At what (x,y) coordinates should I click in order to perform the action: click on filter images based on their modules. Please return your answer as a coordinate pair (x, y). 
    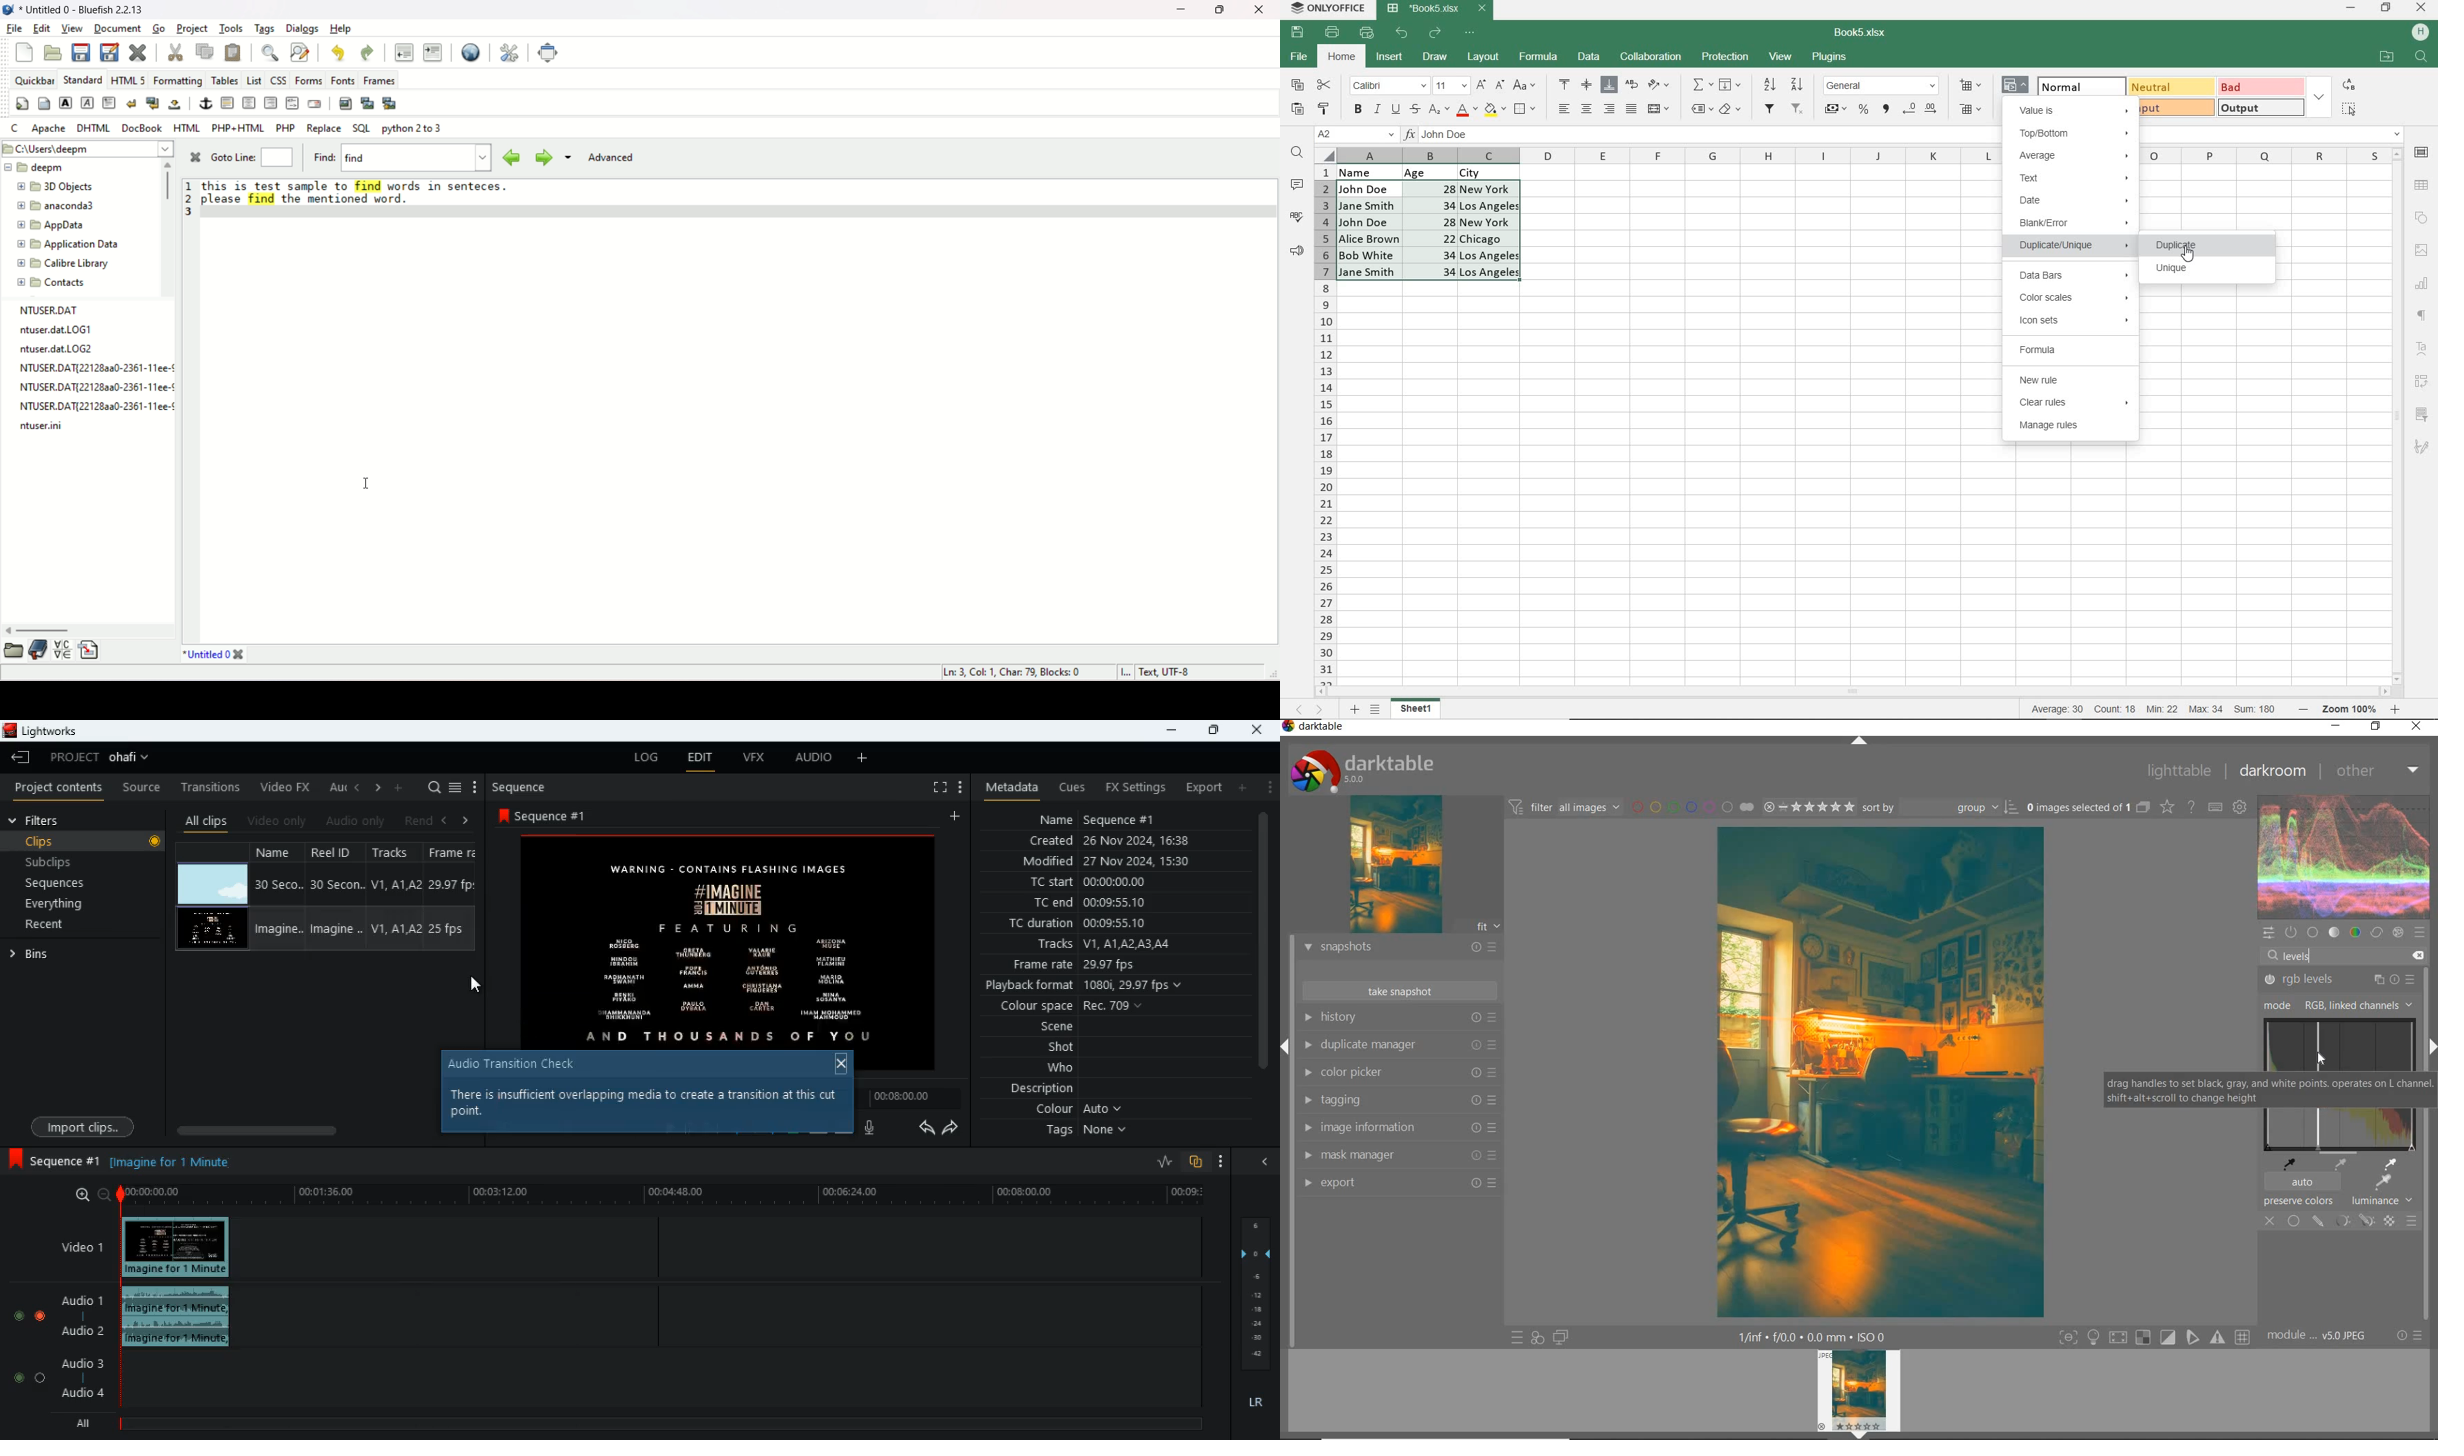
    Looking at the image, I should click on (1564, 807).